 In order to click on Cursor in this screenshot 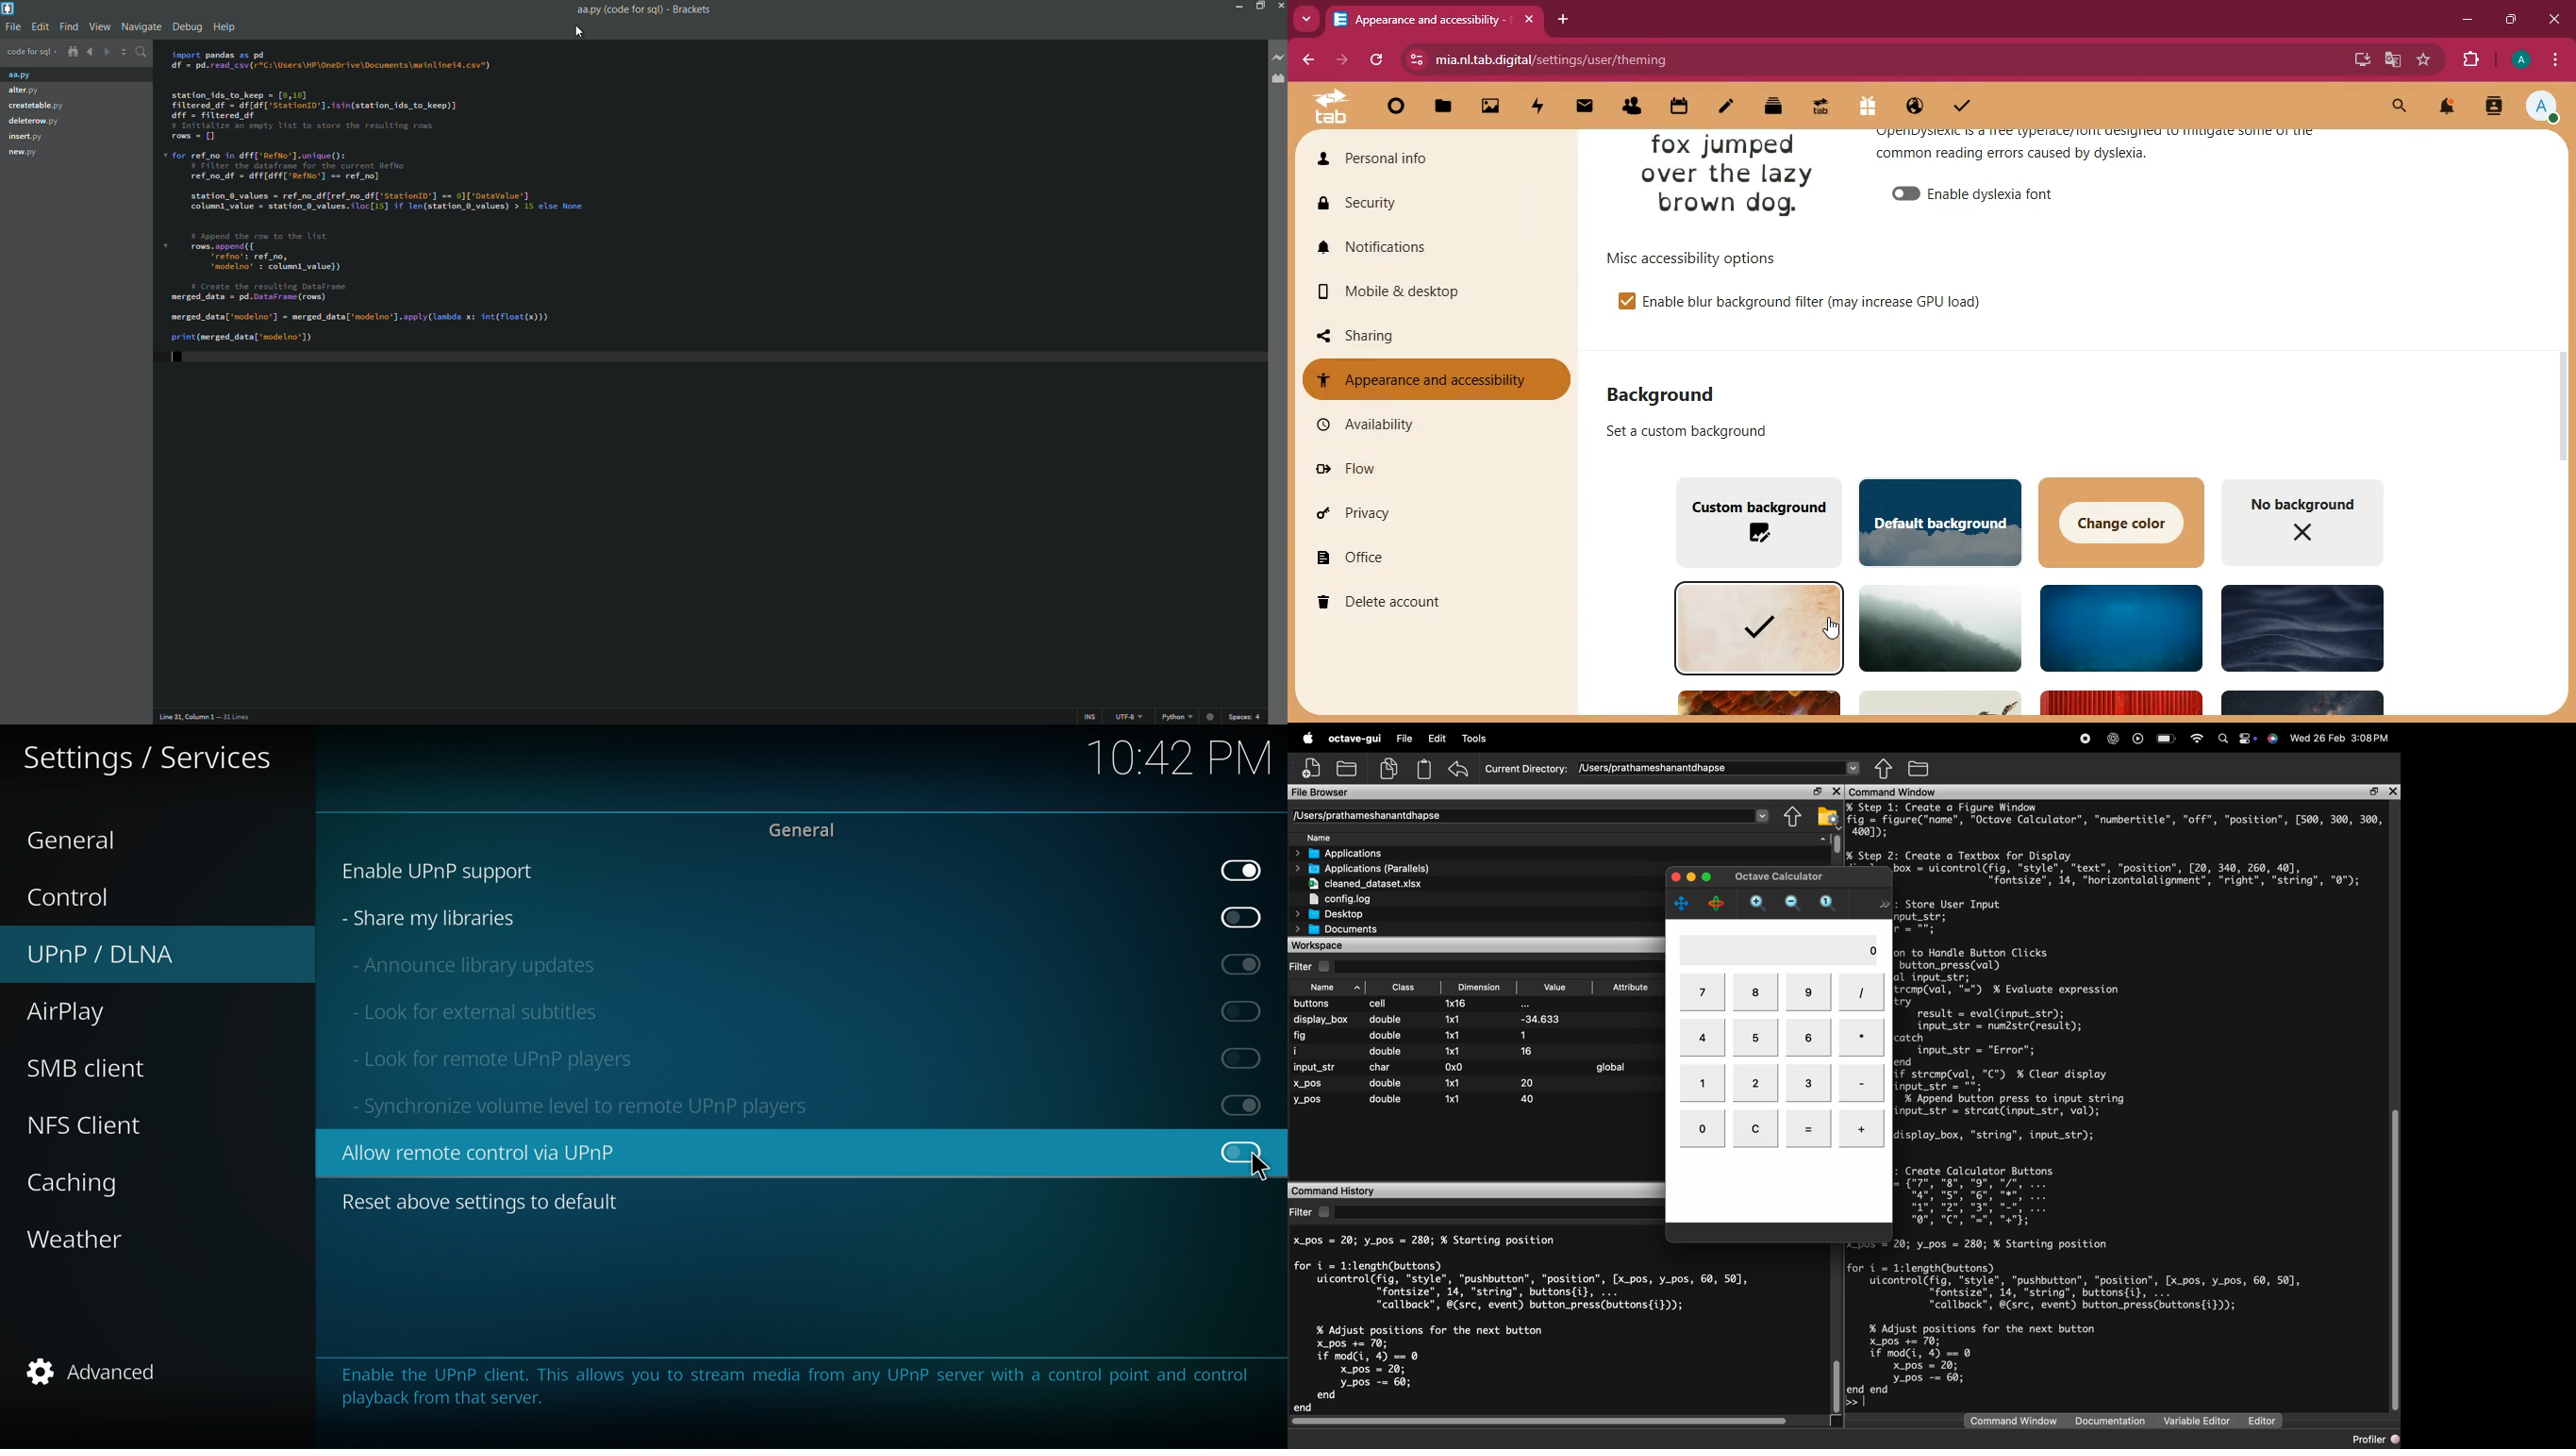, I will do `click(1249, 1168)`.